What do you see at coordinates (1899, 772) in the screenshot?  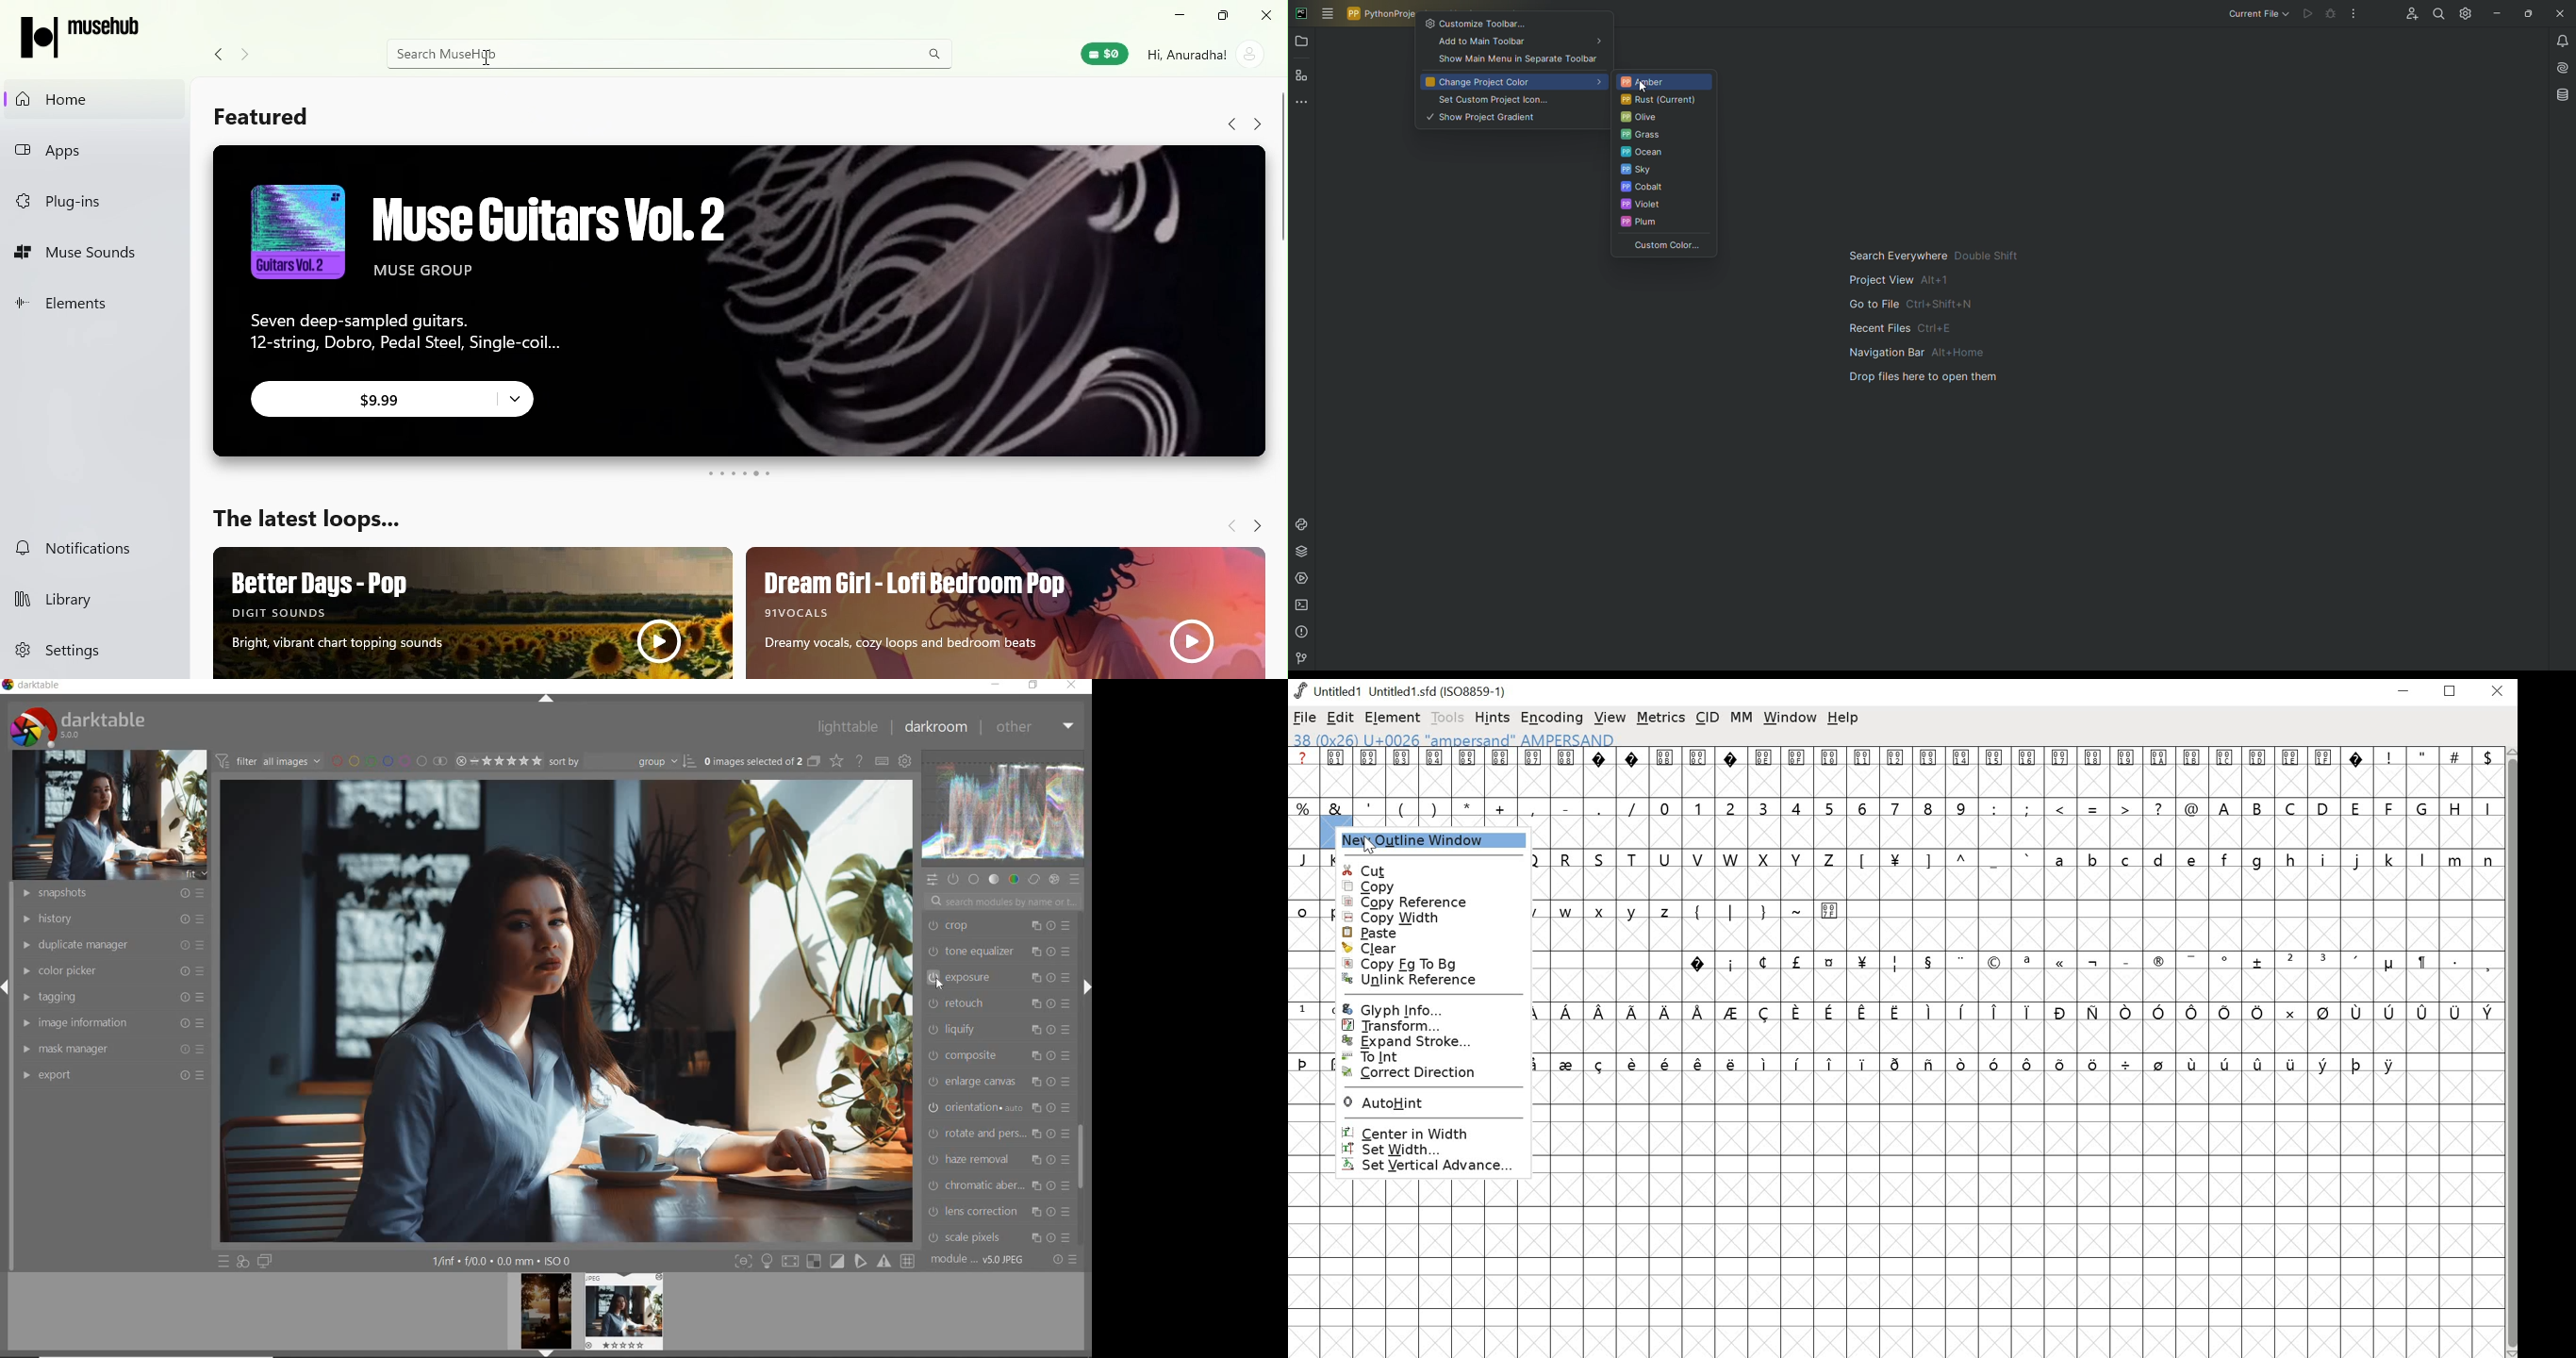 I see `0012` at bounding box center [1899, 772].